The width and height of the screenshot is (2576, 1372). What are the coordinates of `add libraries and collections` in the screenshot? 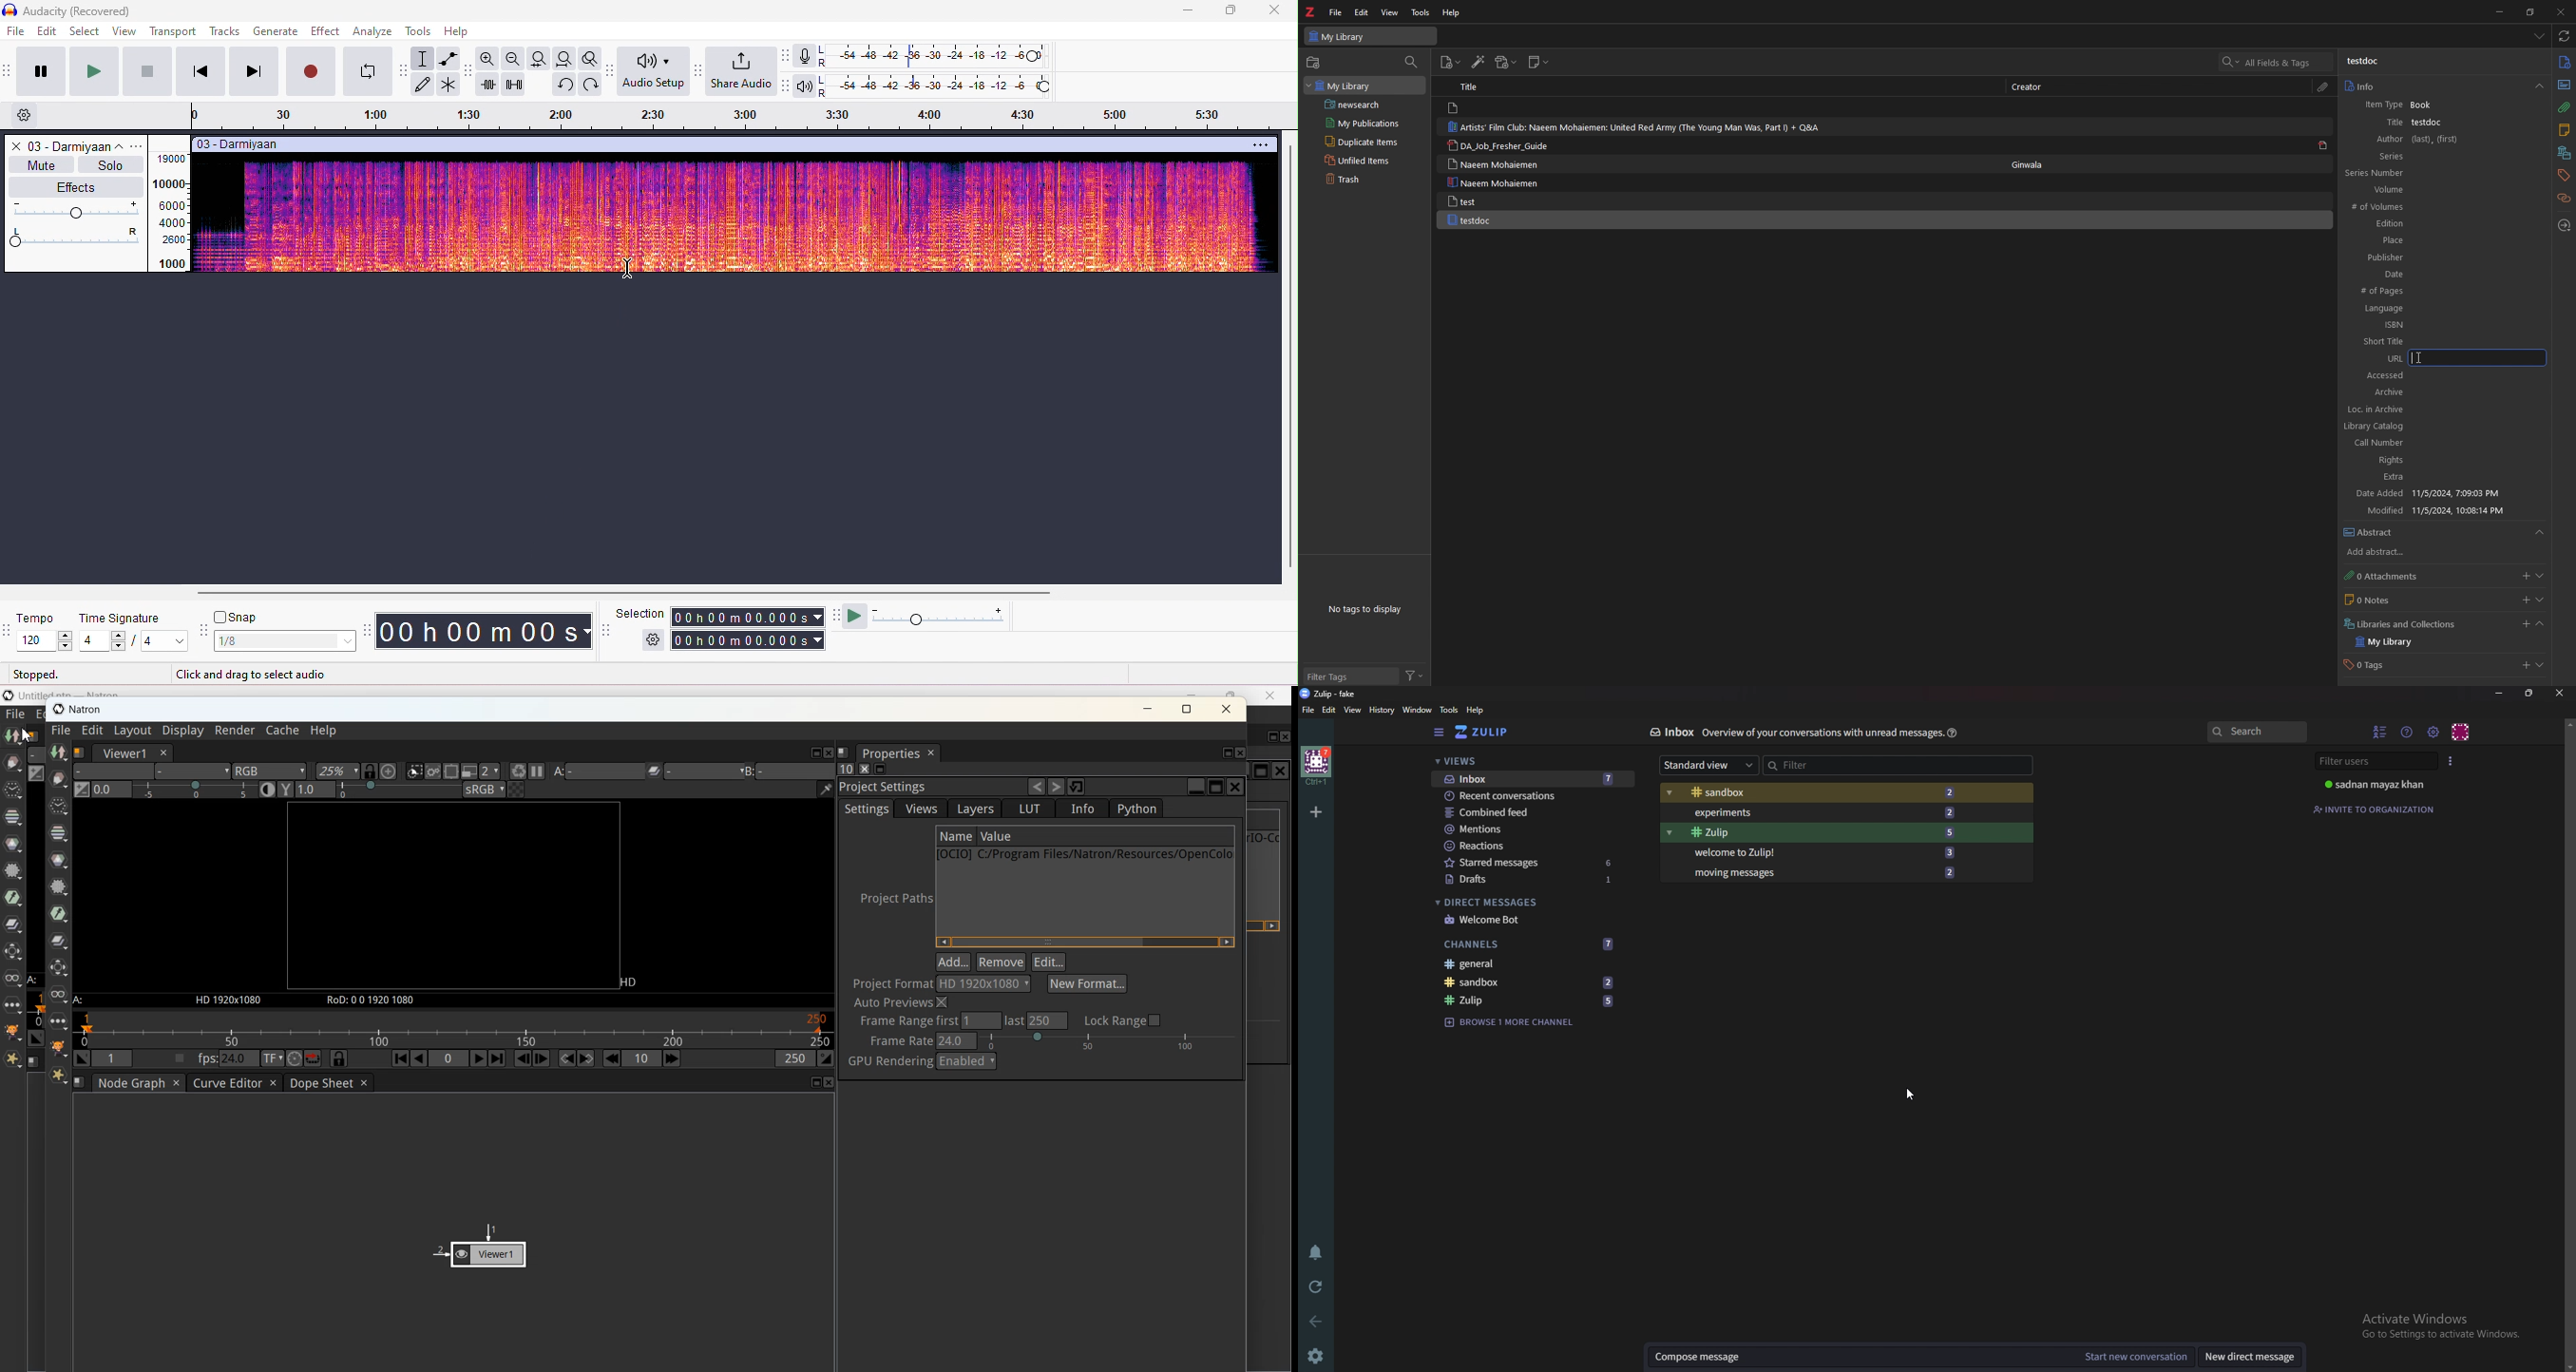 It's located at (2524, 625).